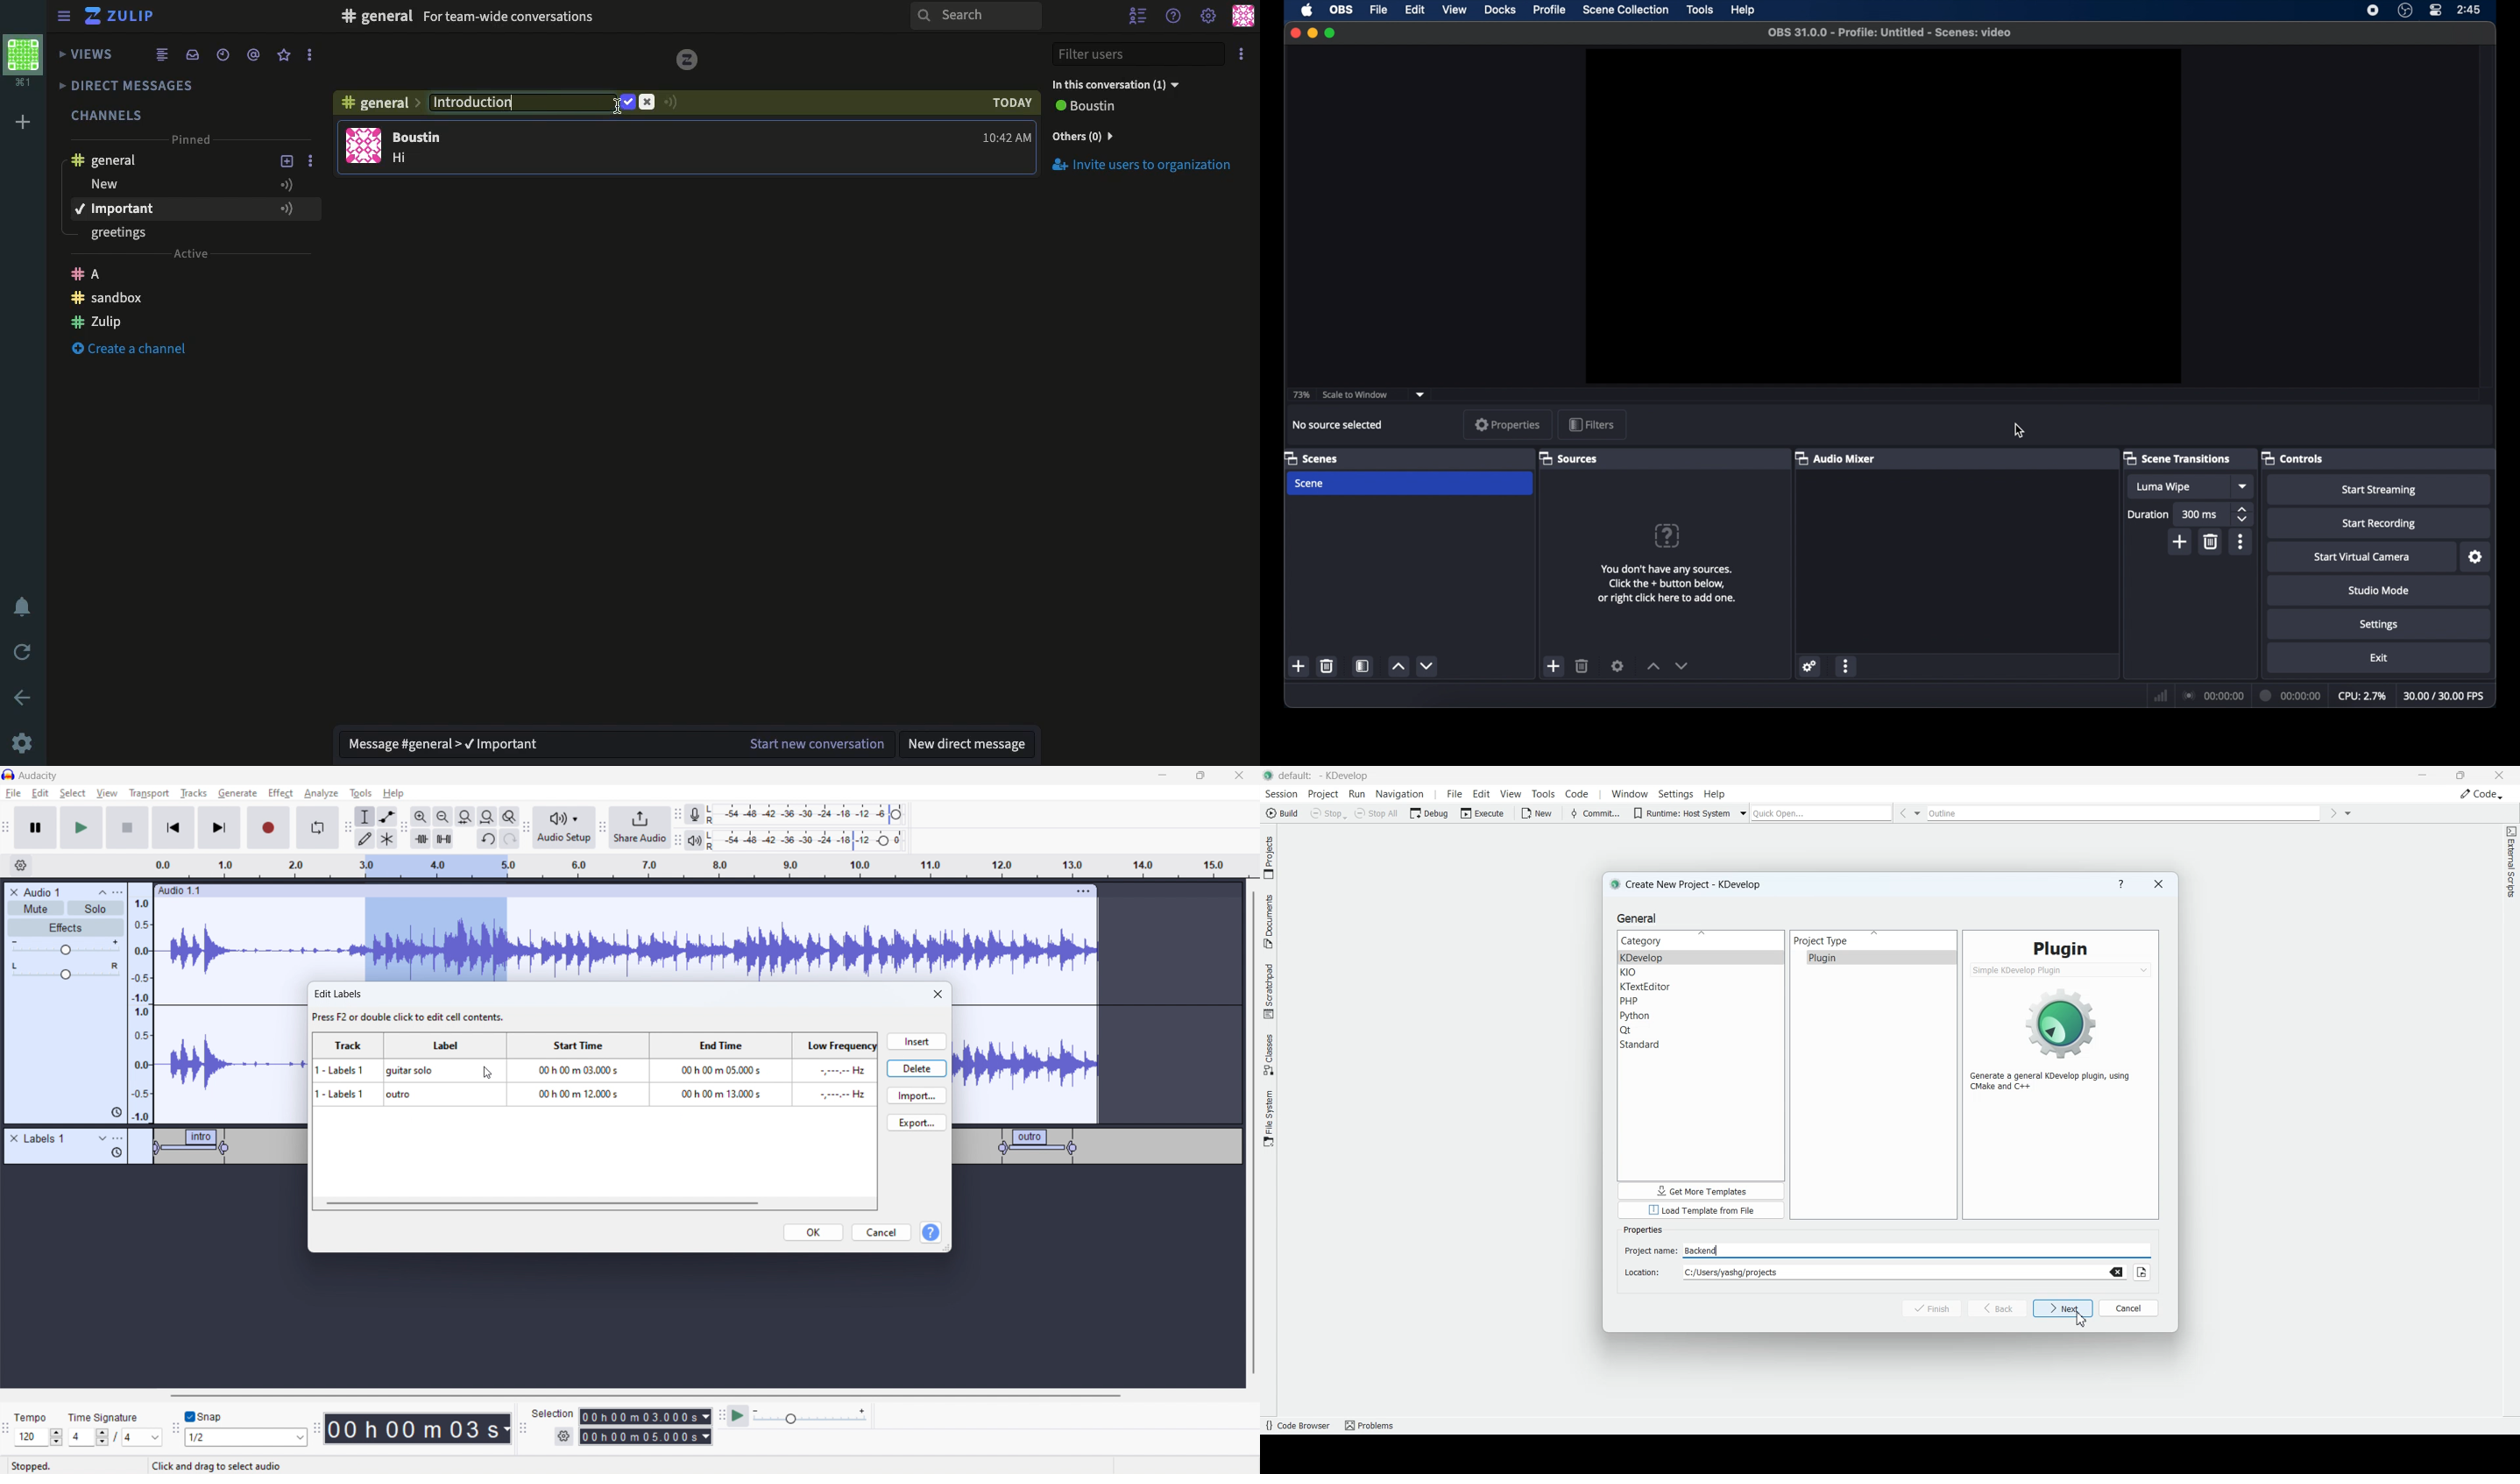 Image resolution: width=2520 pixels, height=1484 pixels. Describe the element at coordinates (626, 102) in the screenshot. I see `Confirm` at that location.